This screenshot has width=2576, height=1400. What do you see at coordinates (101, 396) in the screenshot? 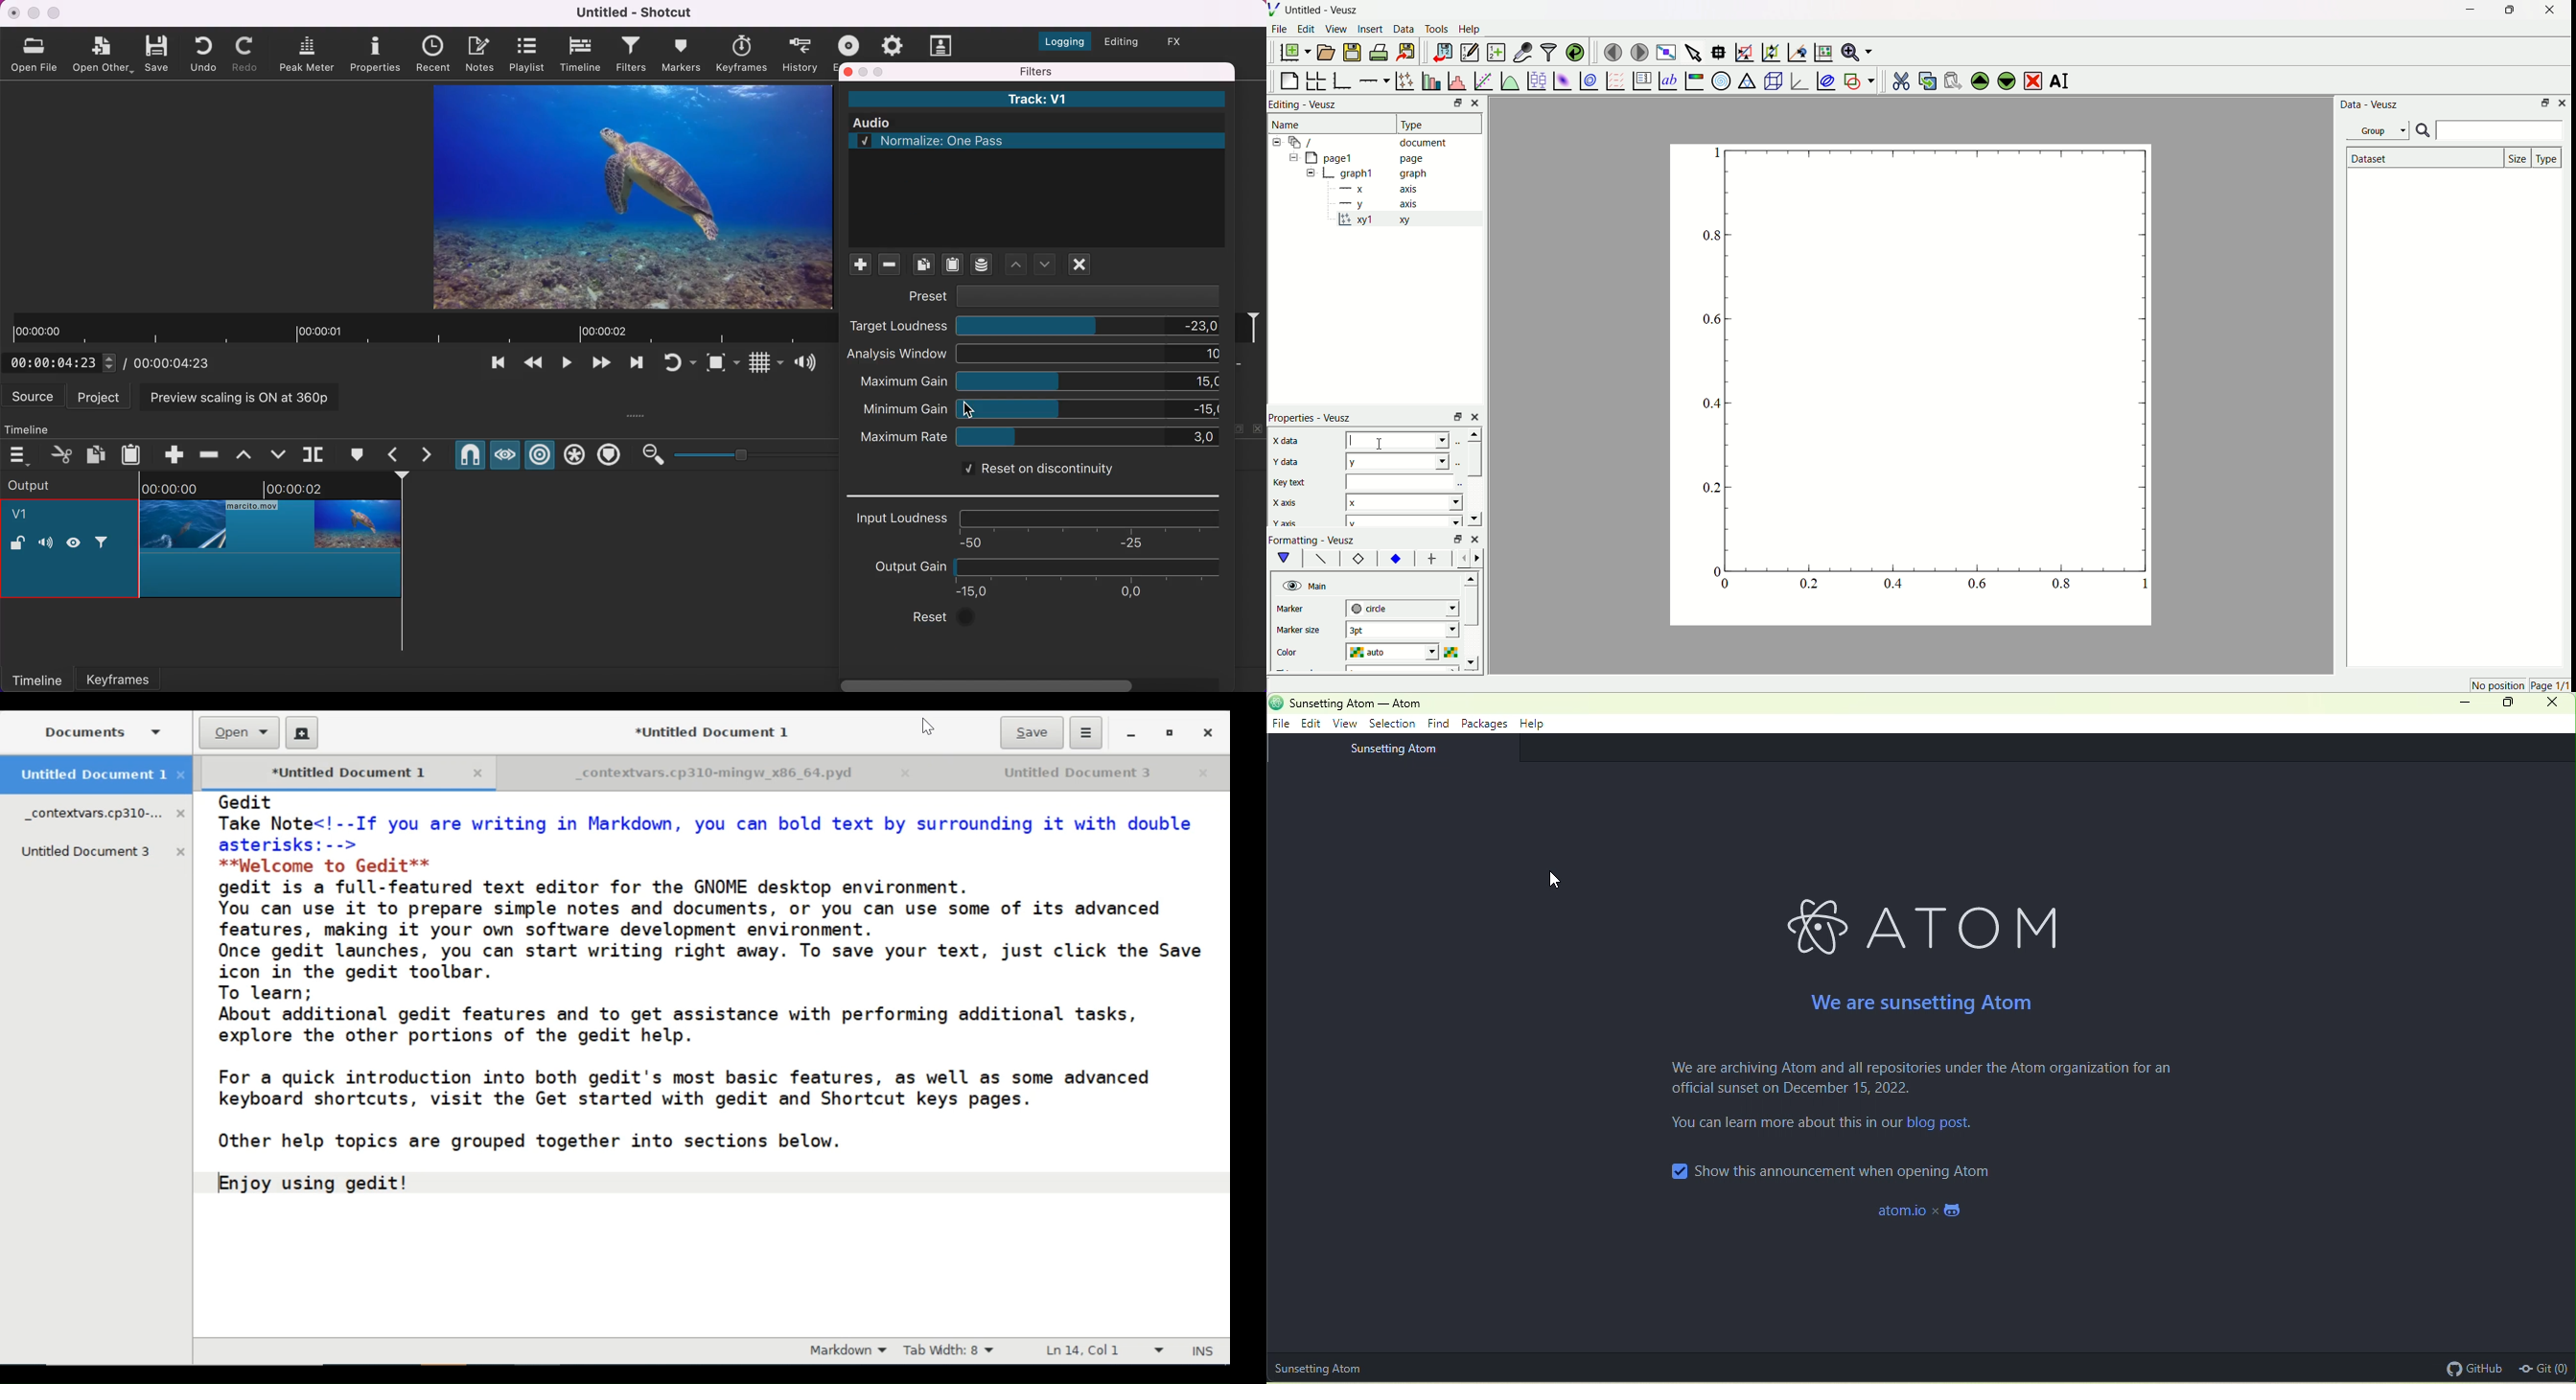
I see `project` at bounding box center [101, 396].